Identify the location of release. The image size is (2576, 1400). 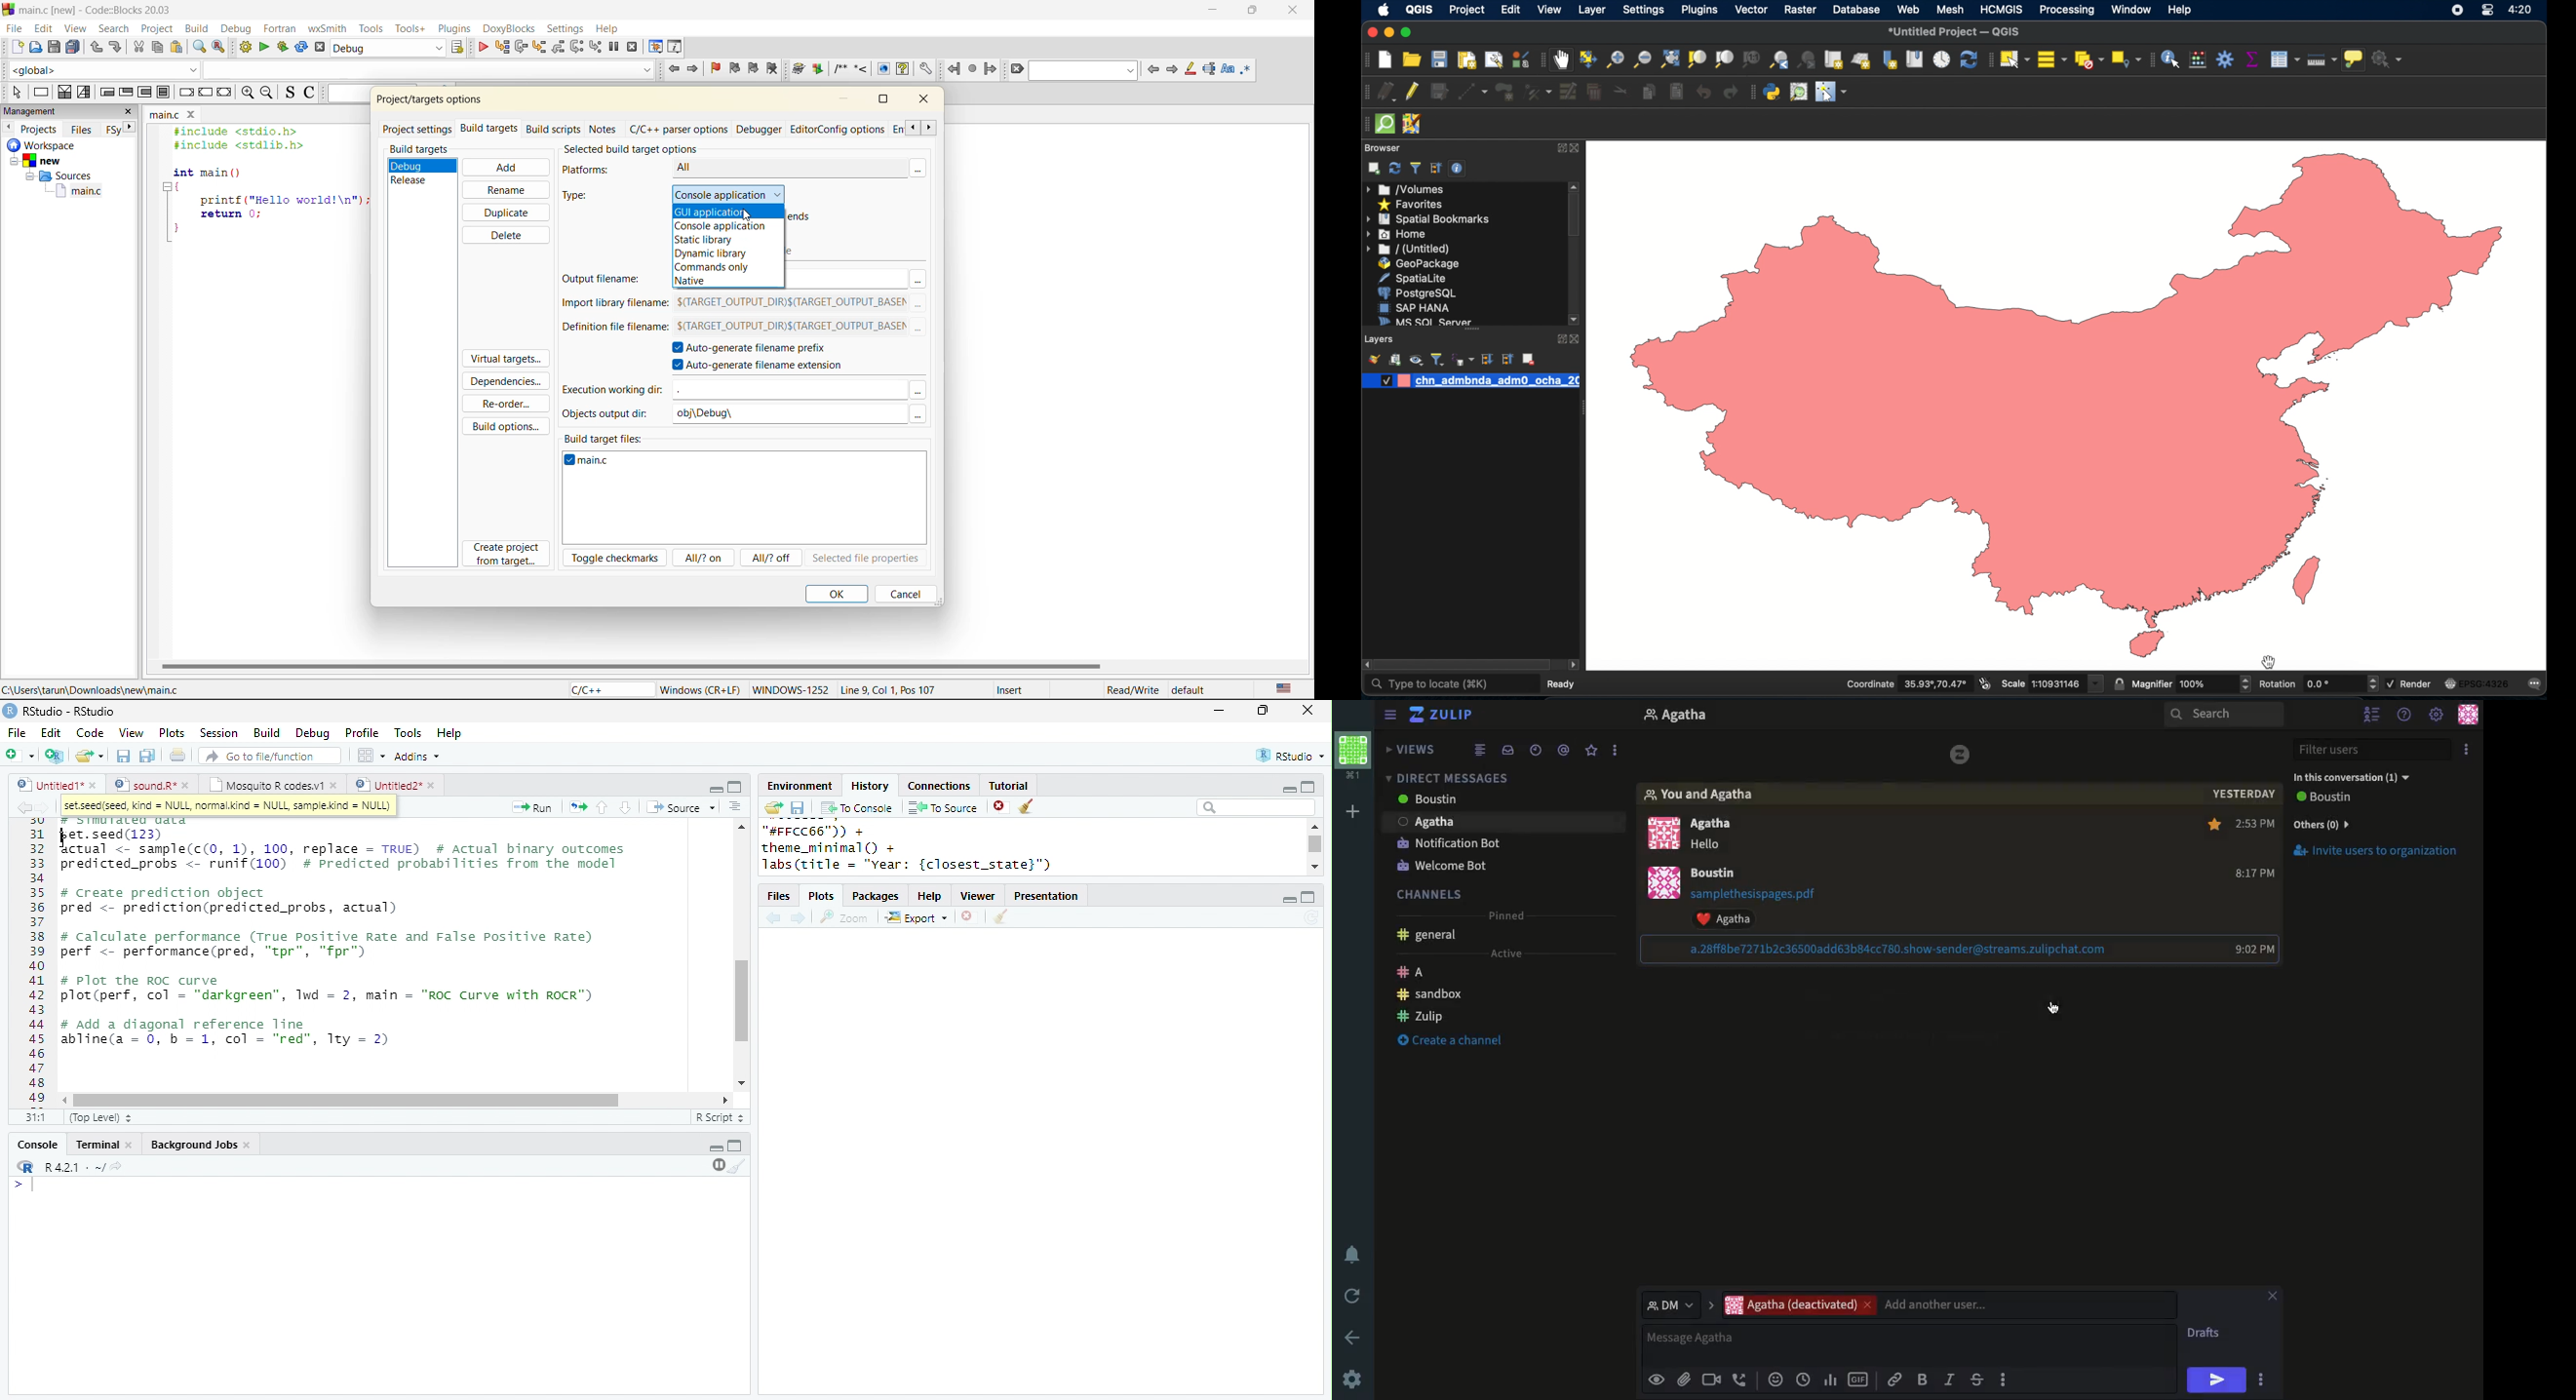
(417, 180).